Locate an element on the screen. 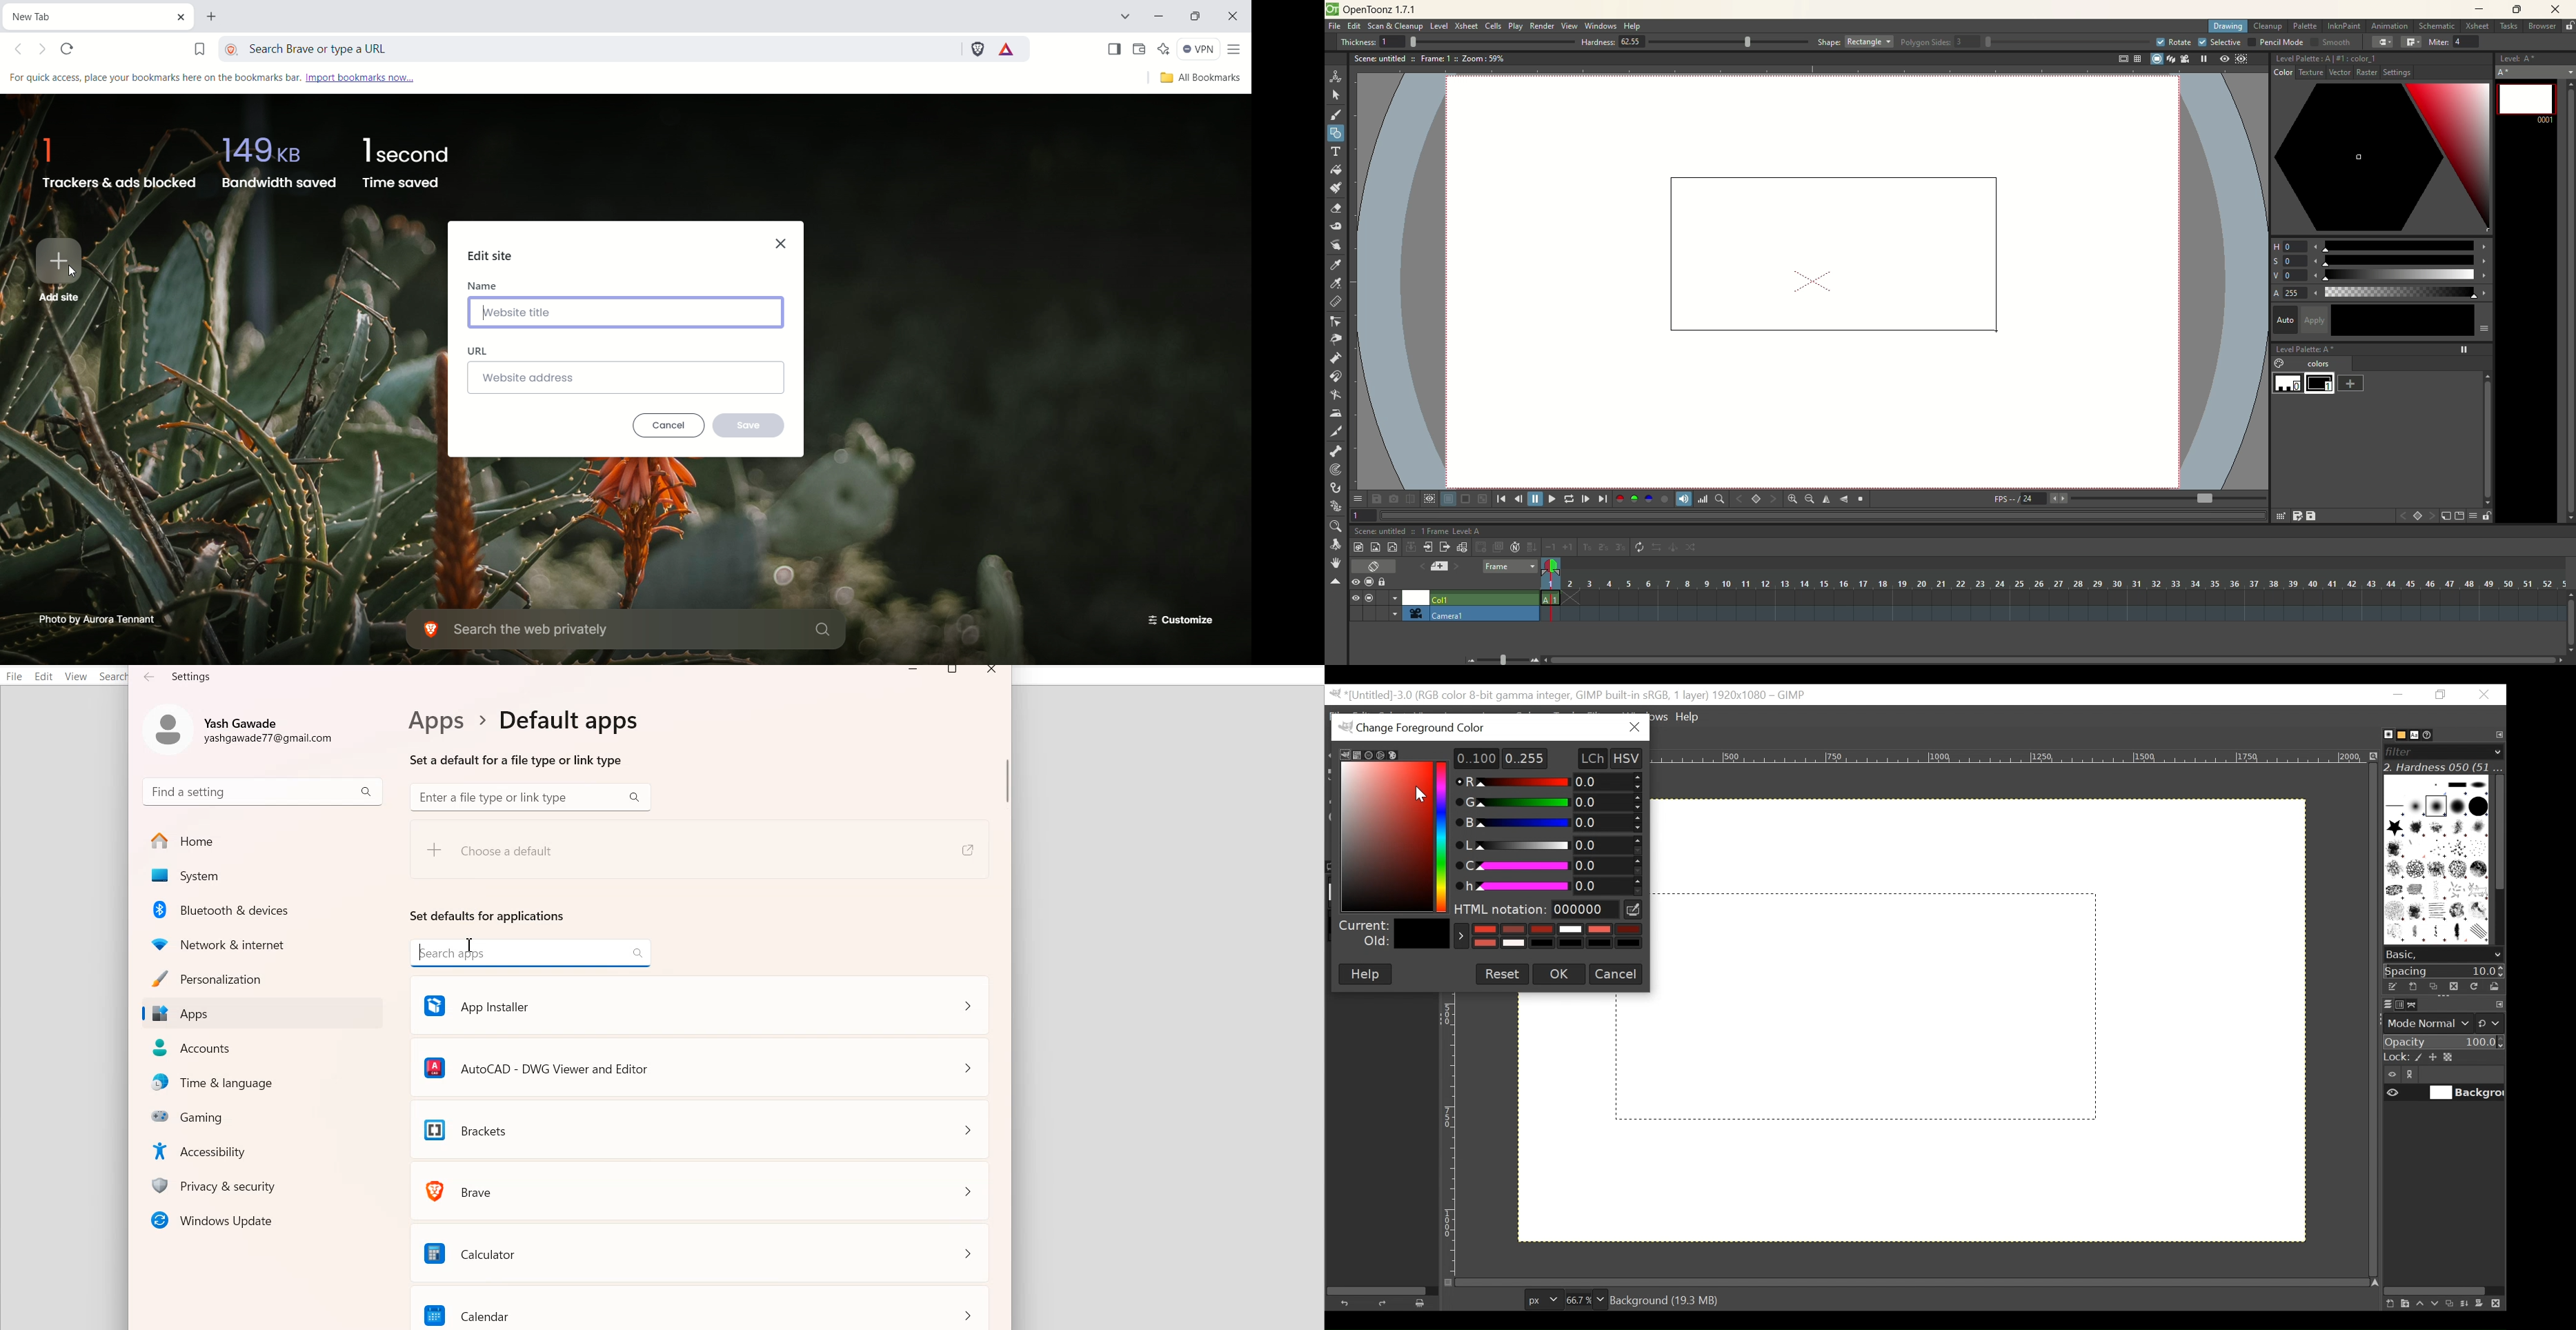 Image resolution: width=2576 pixels, height=1344 pixels. random is located at coordinates (1695, 549).